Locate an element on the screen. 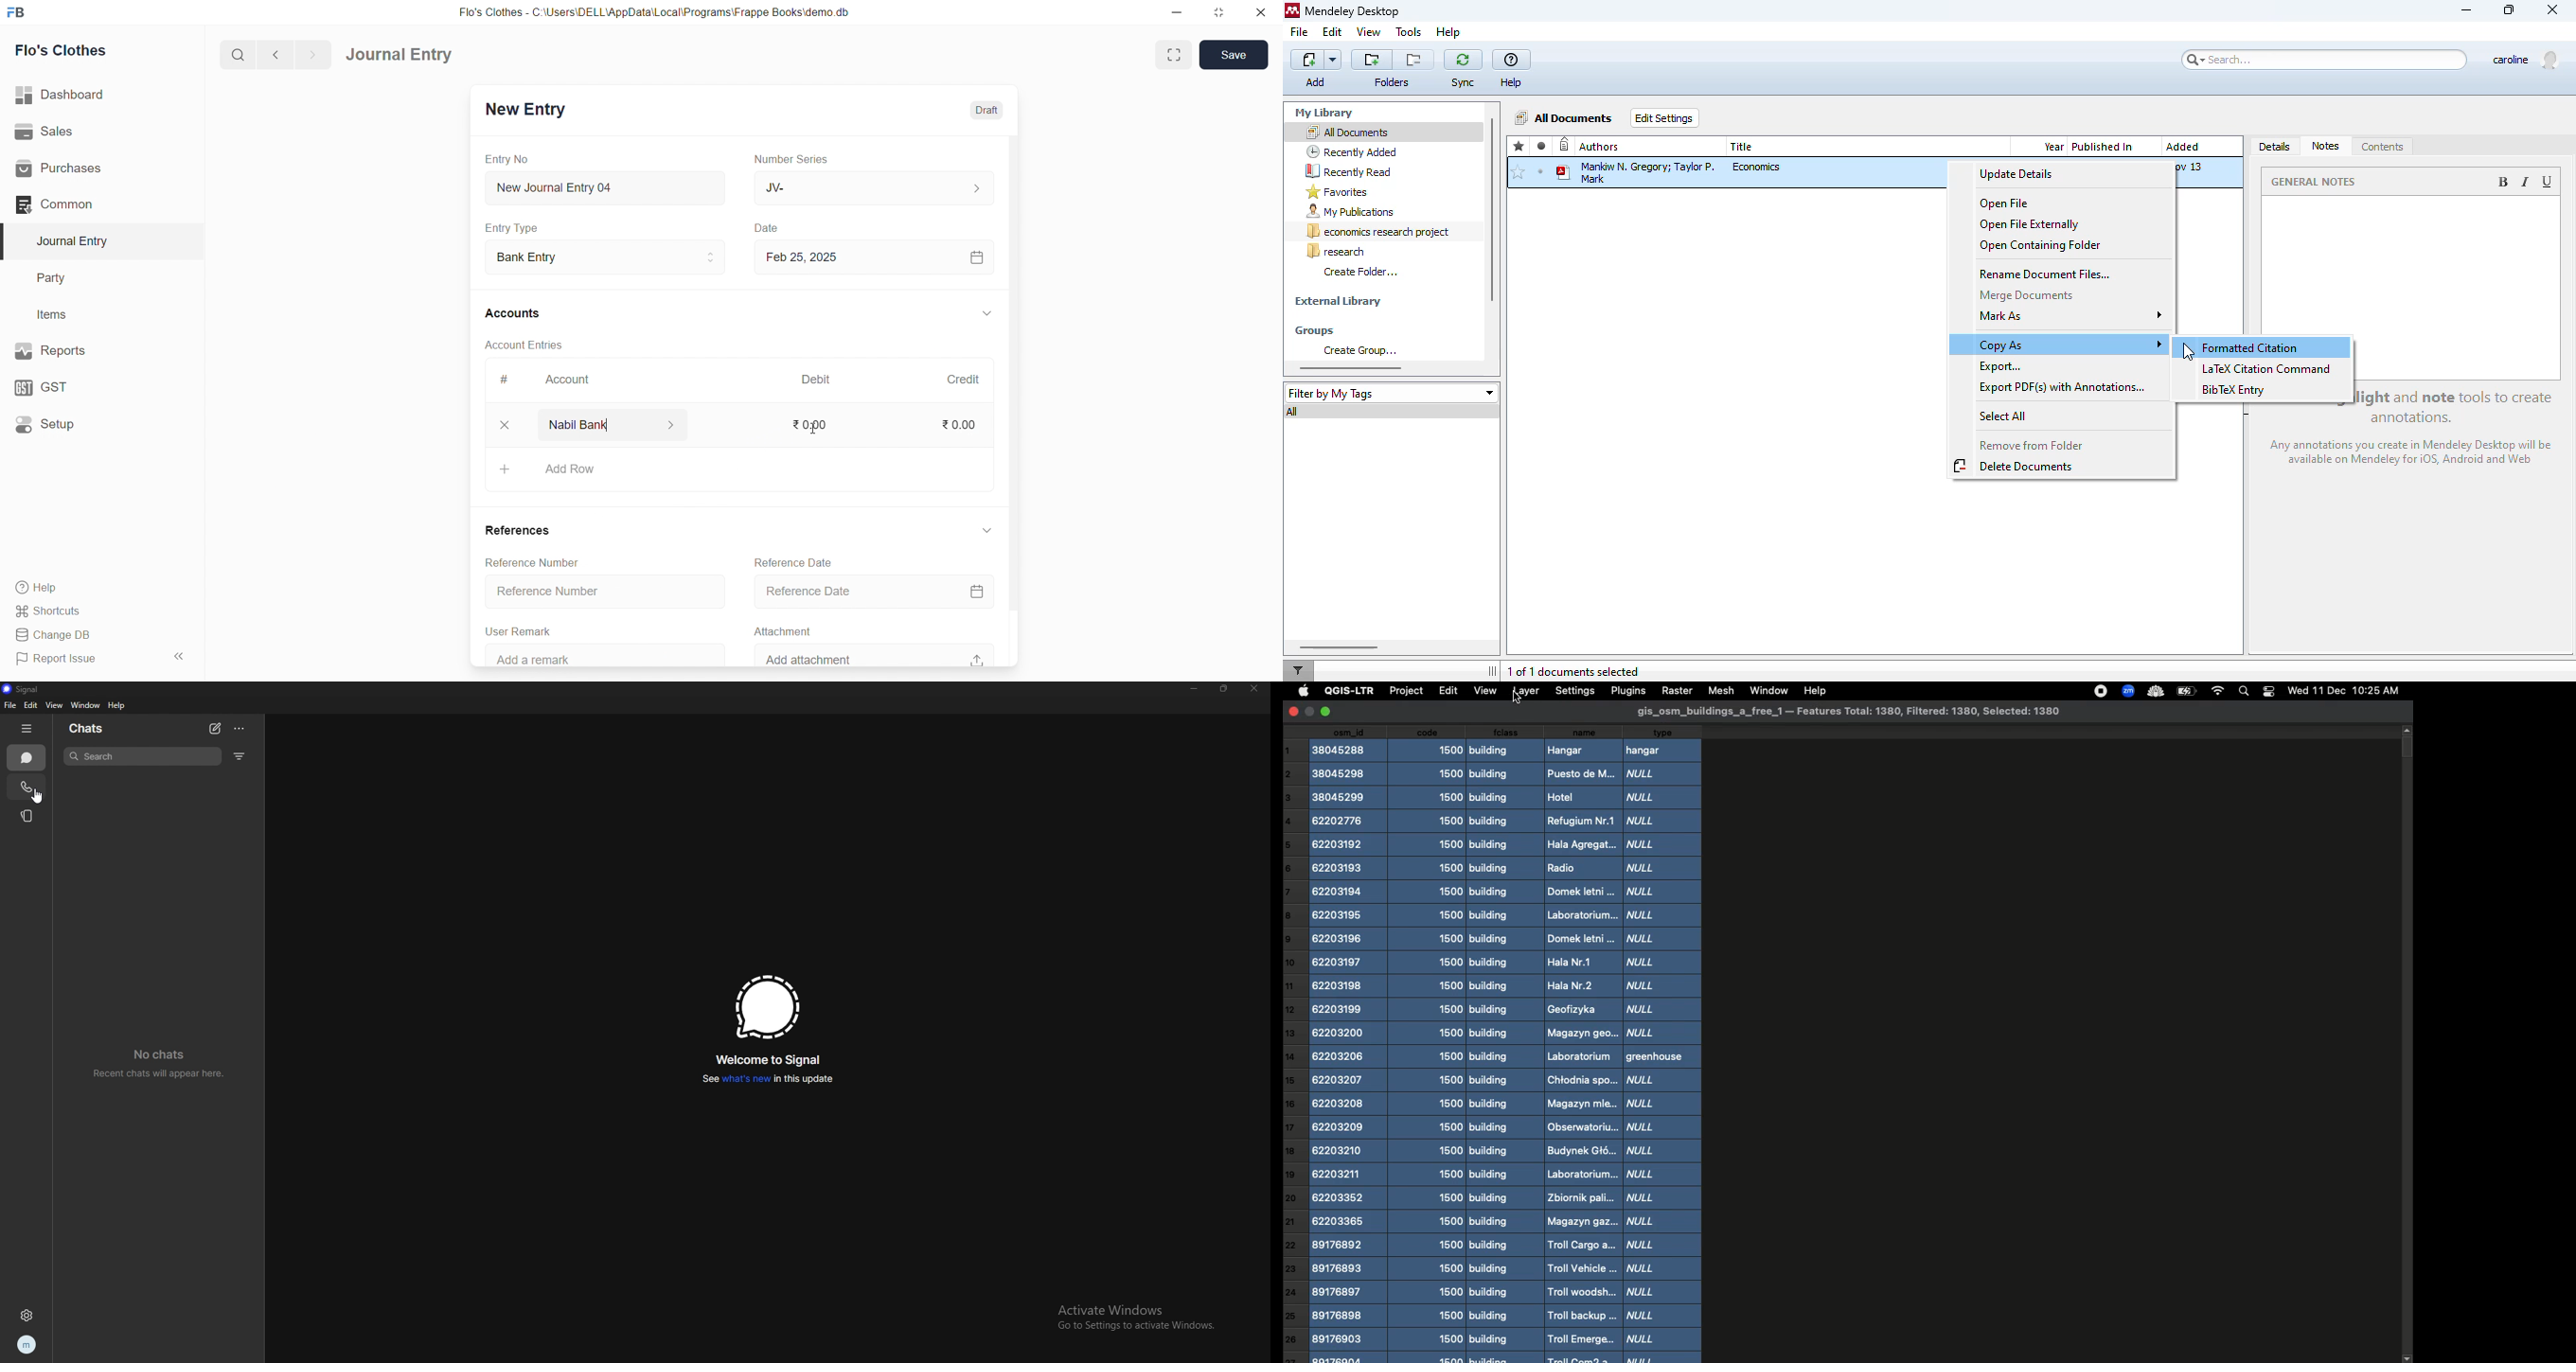  Cursor is located at coordinates (2184, 352).